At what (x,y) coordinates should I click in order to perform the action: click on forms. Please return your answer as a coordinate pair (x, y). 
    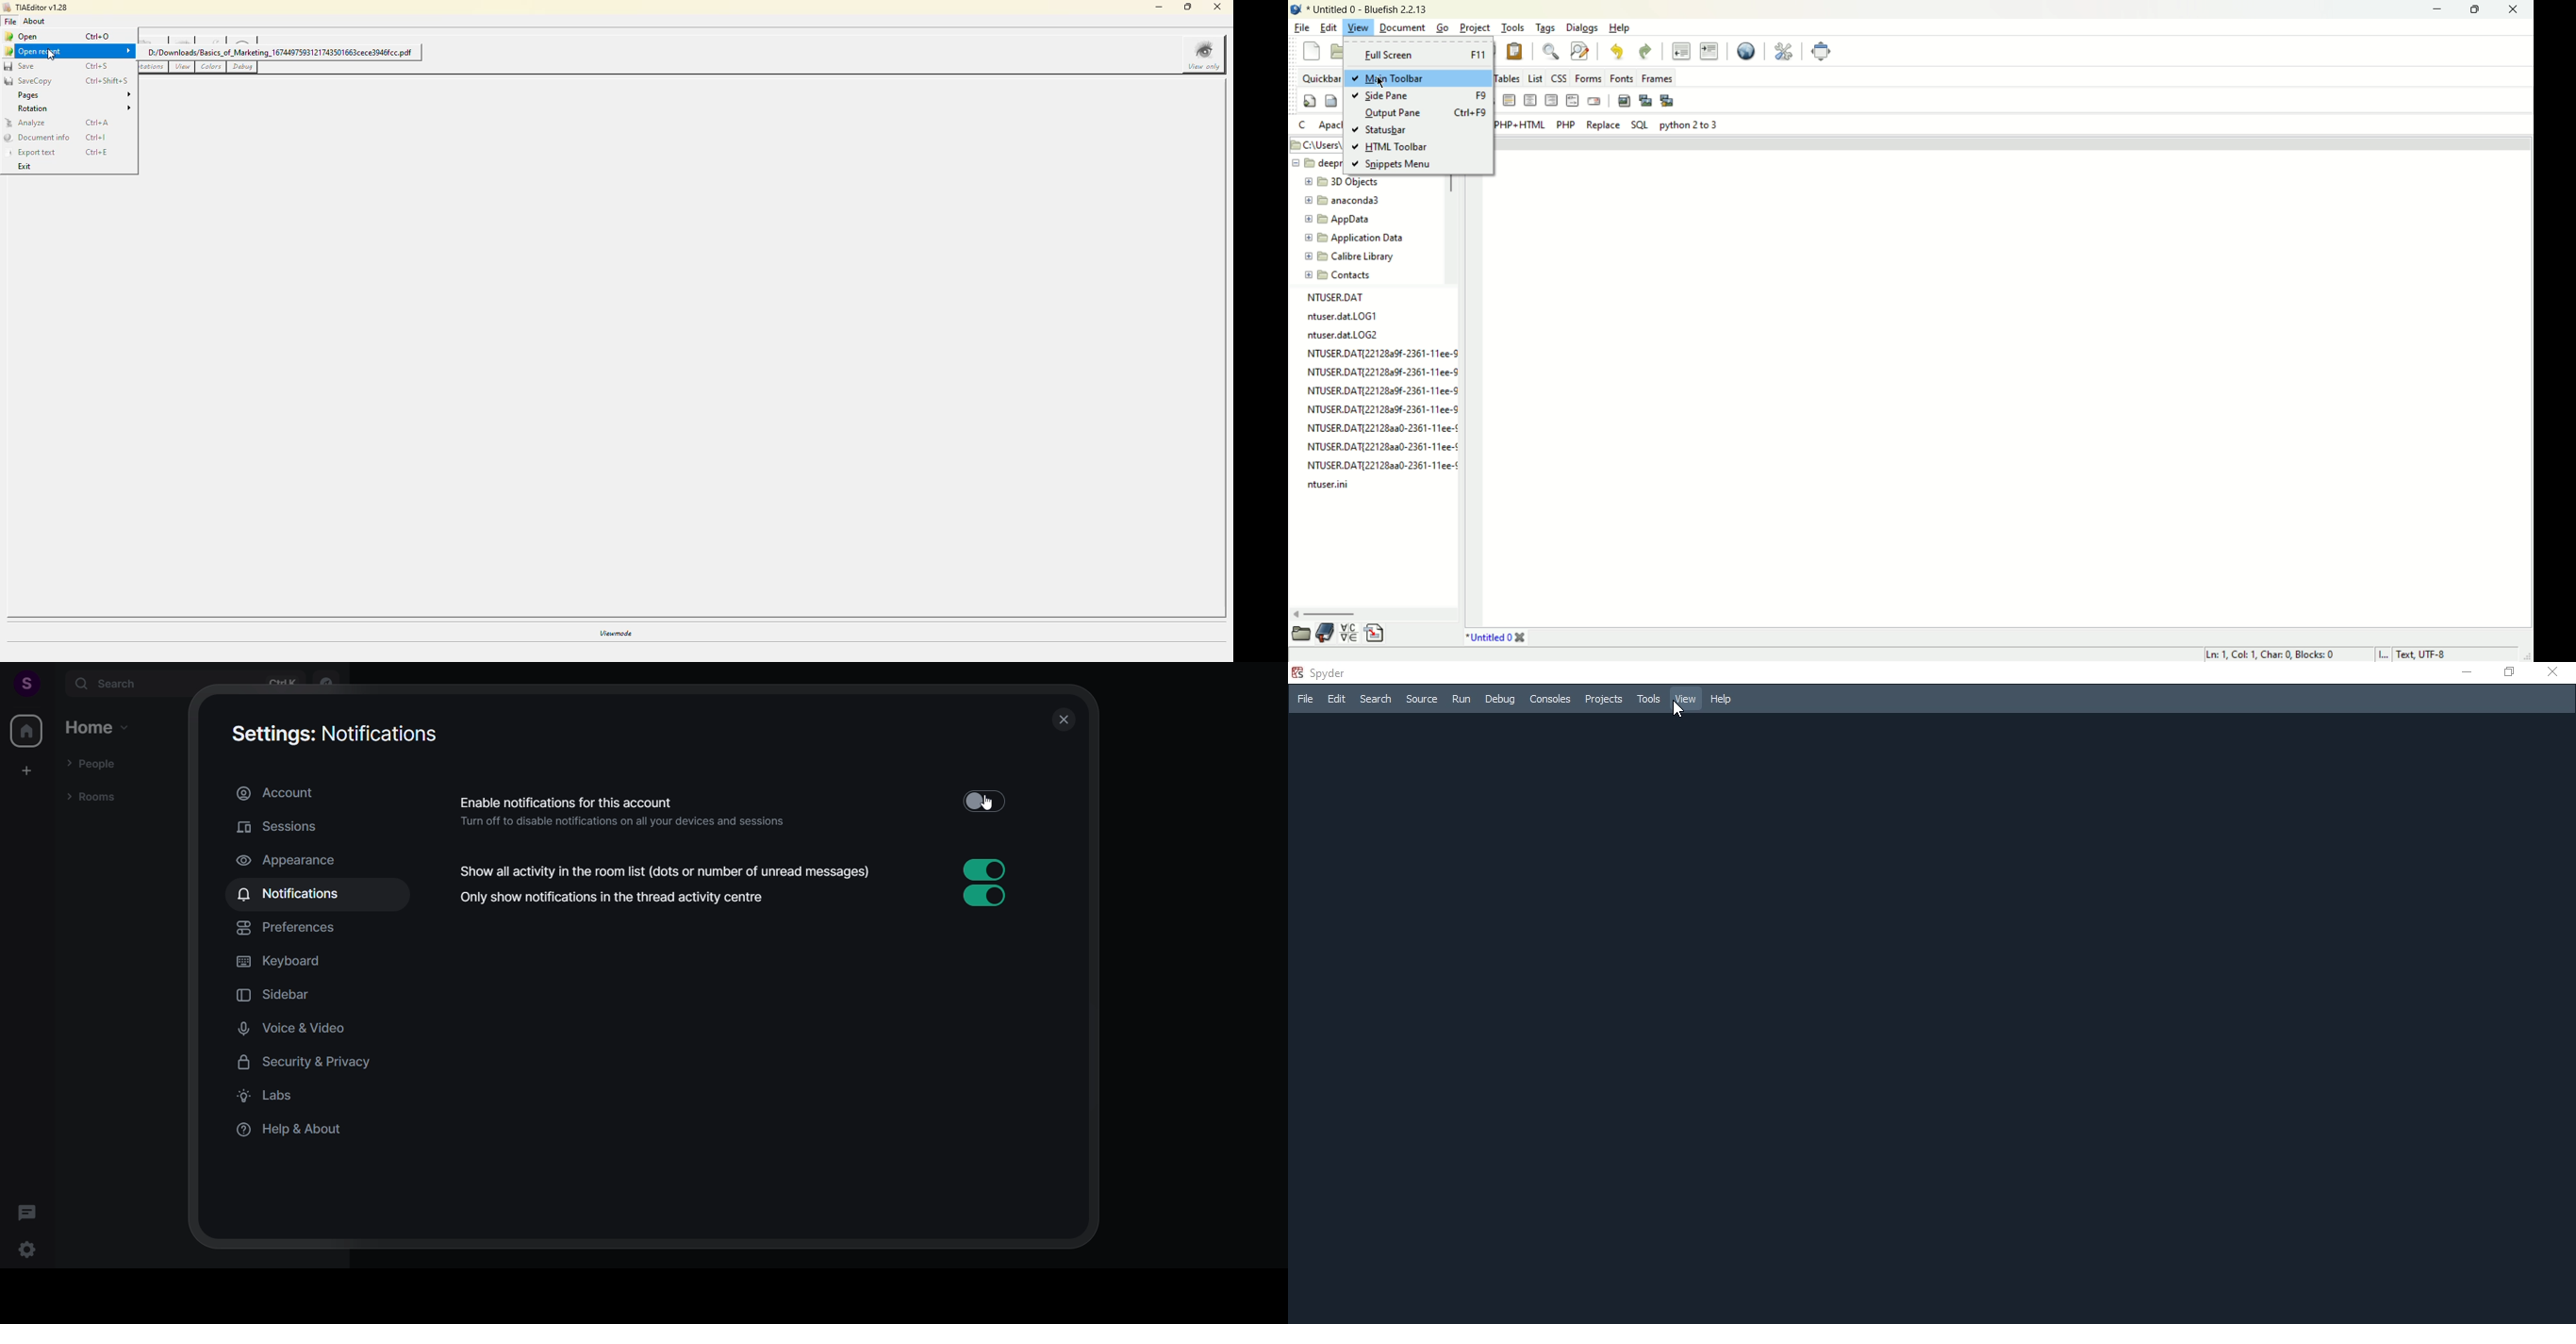
    Looking at the image, I should click on (1589, 78).